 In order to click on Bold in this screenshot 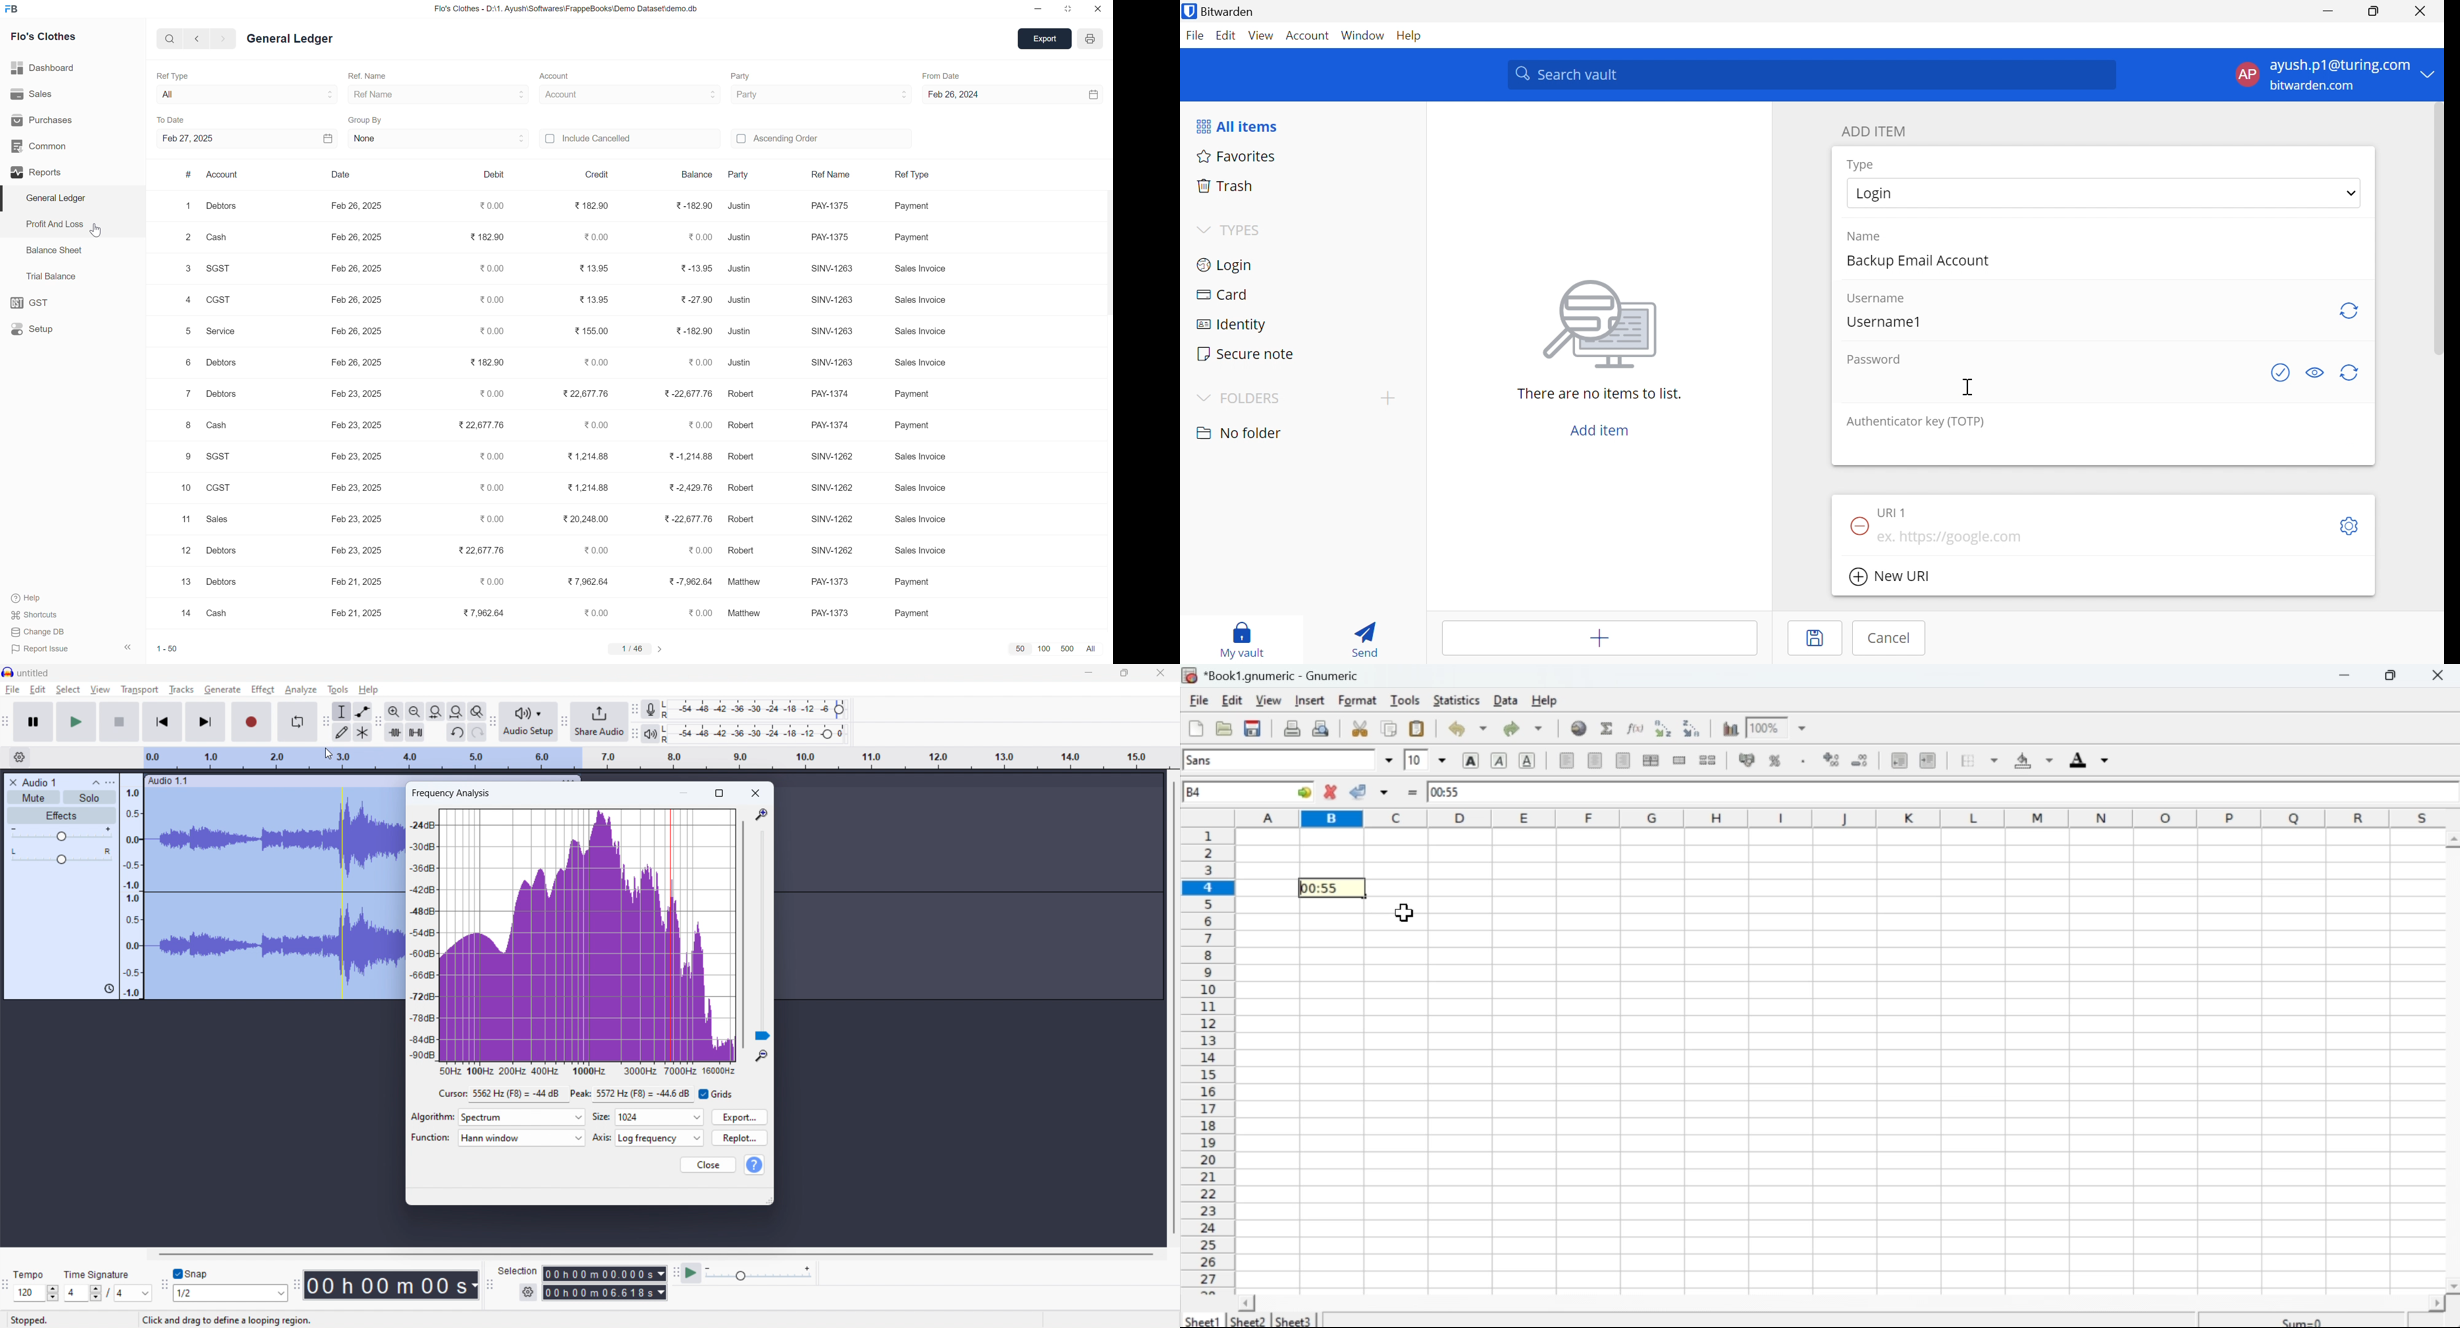, I will do `click(1474, 760)`.